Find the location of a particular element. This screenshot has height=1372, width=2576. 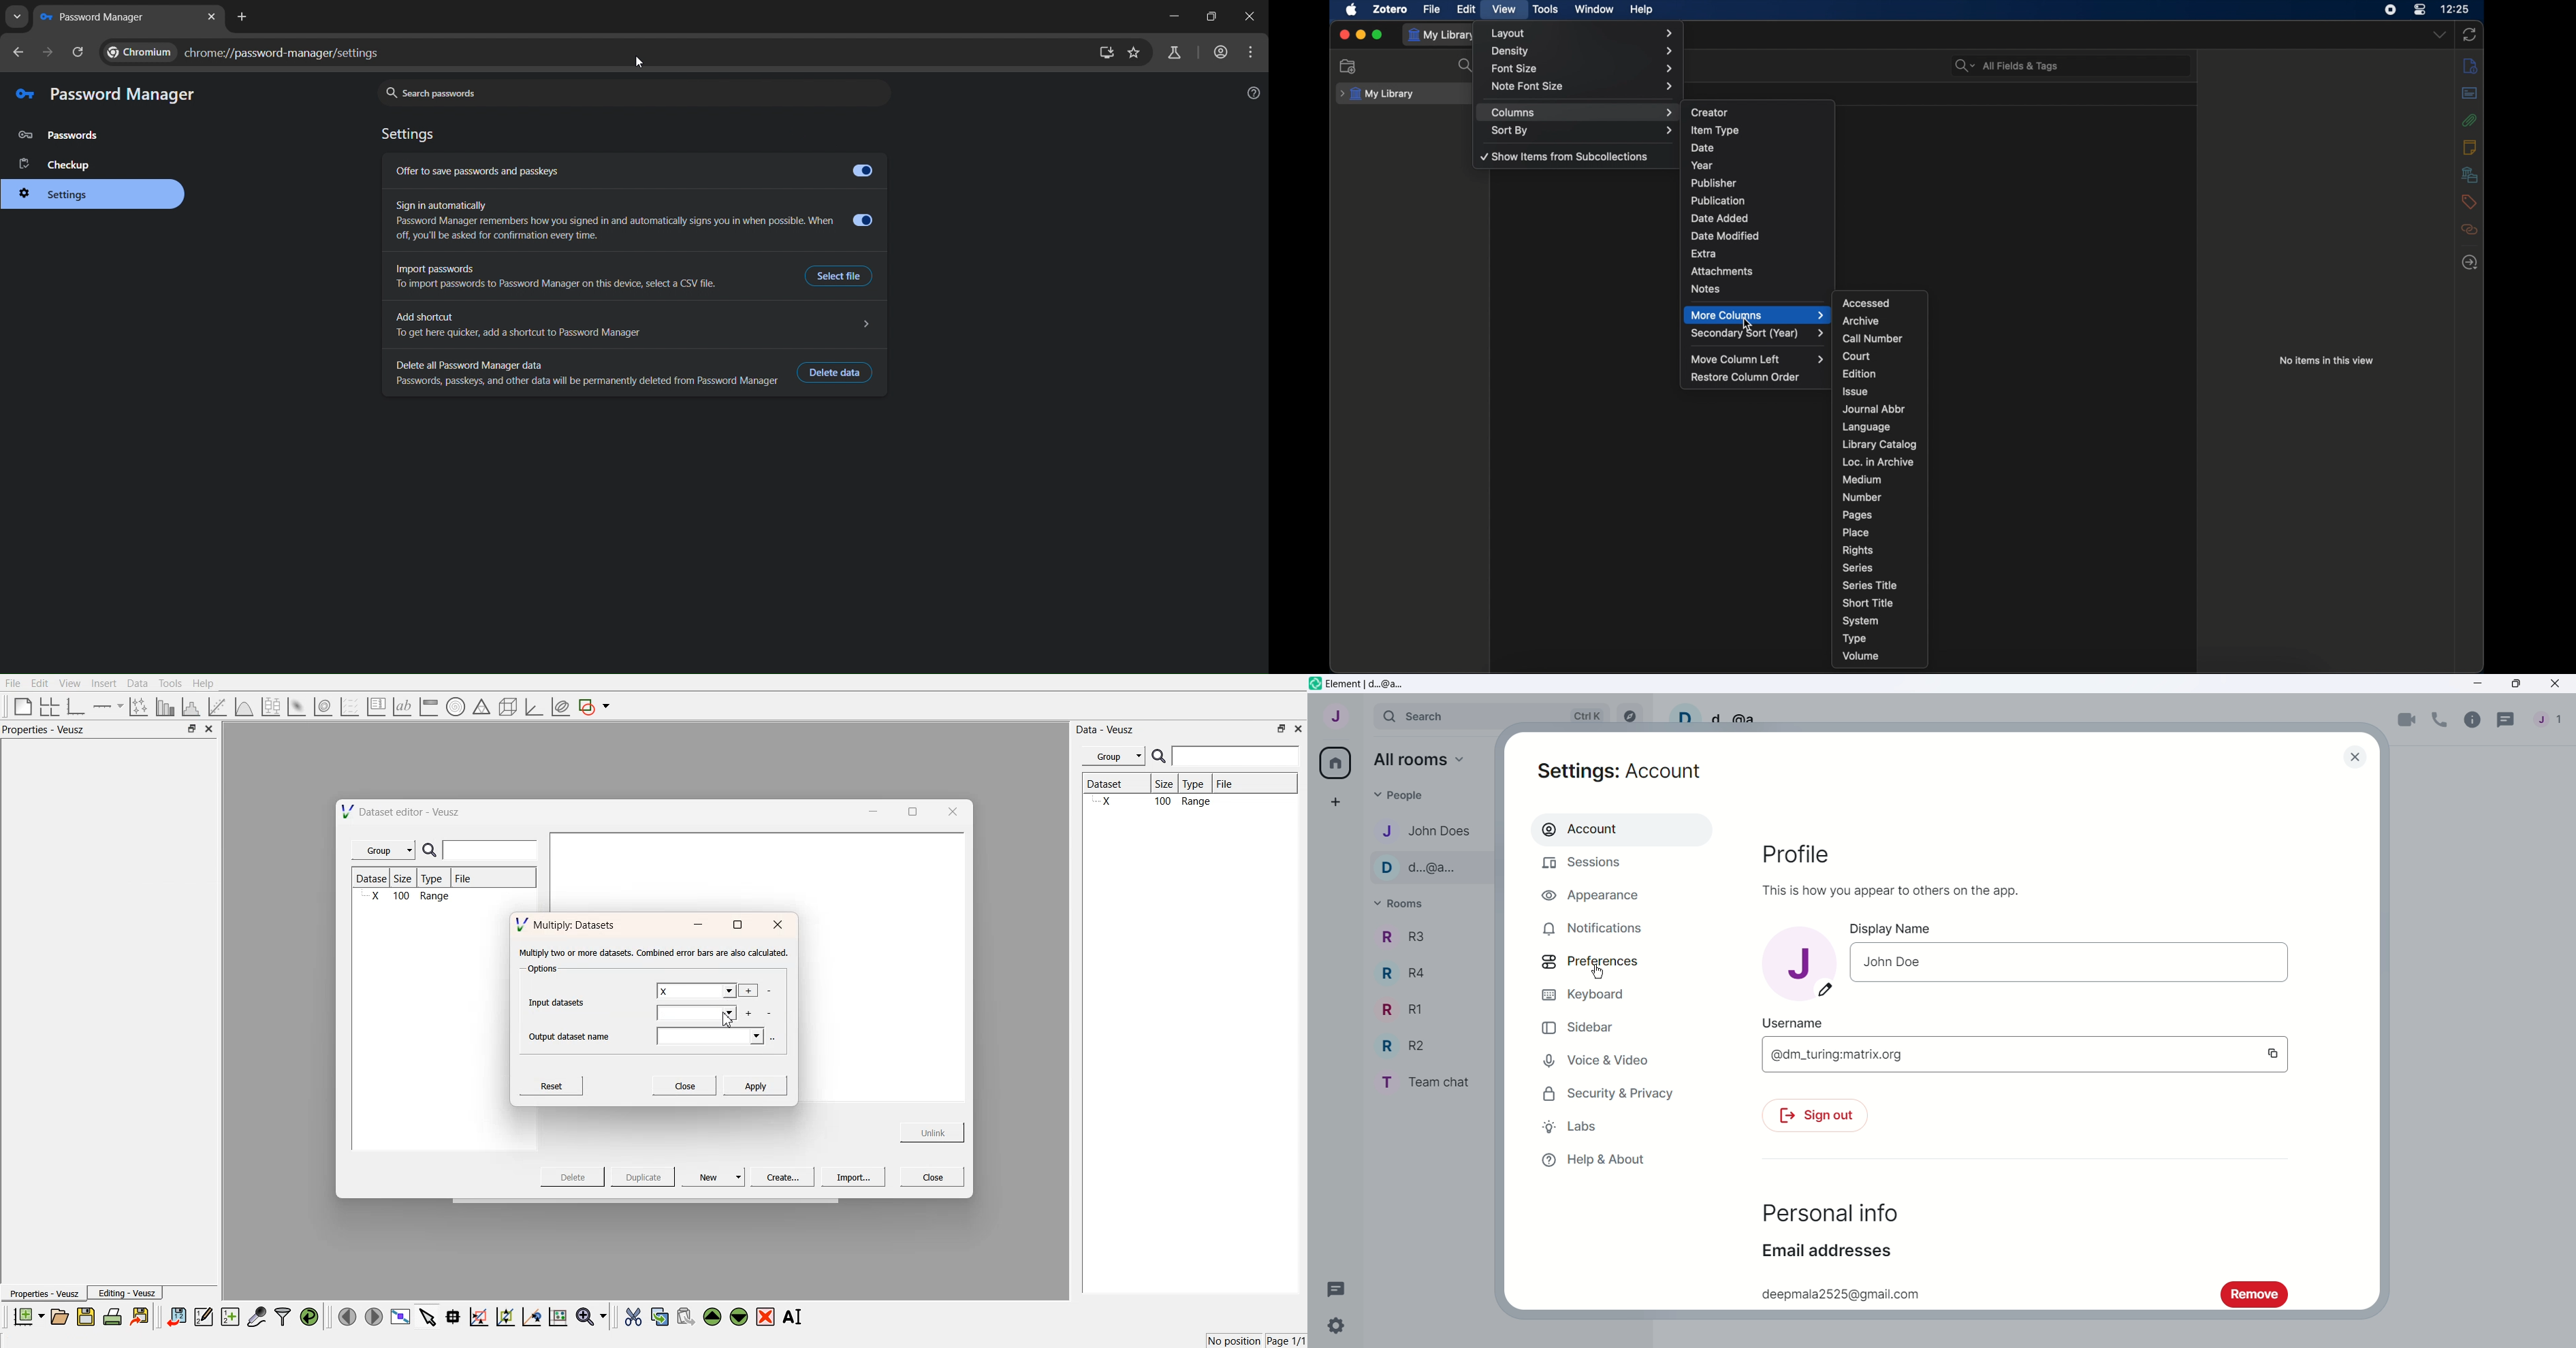

Profile image is located at coordinates (1799, 964).